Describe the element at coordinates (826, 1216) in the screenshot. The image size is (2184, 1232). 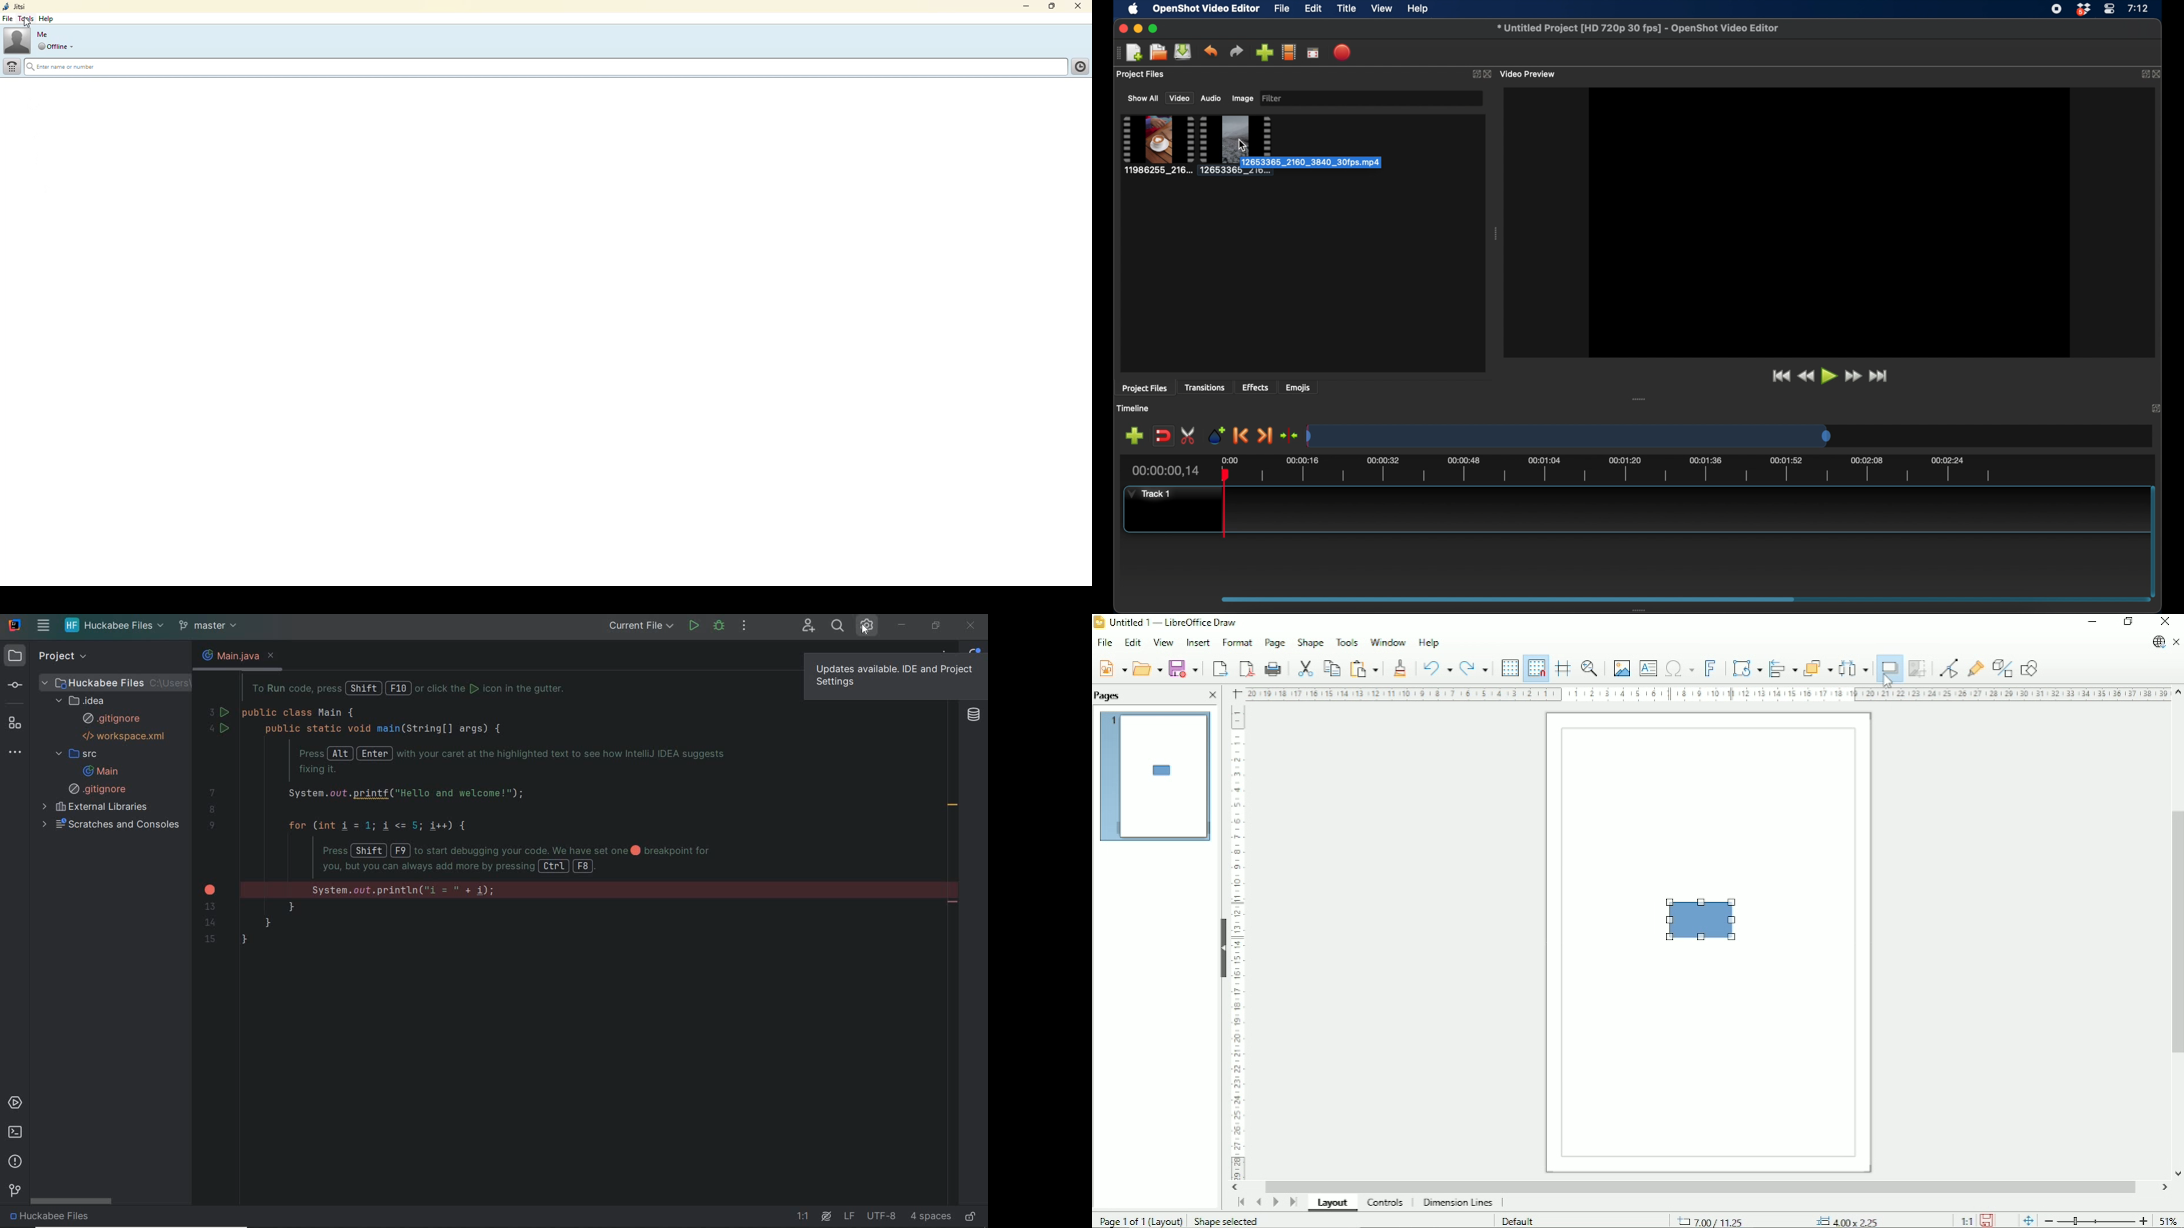
I see `AI Assistant` at that location.